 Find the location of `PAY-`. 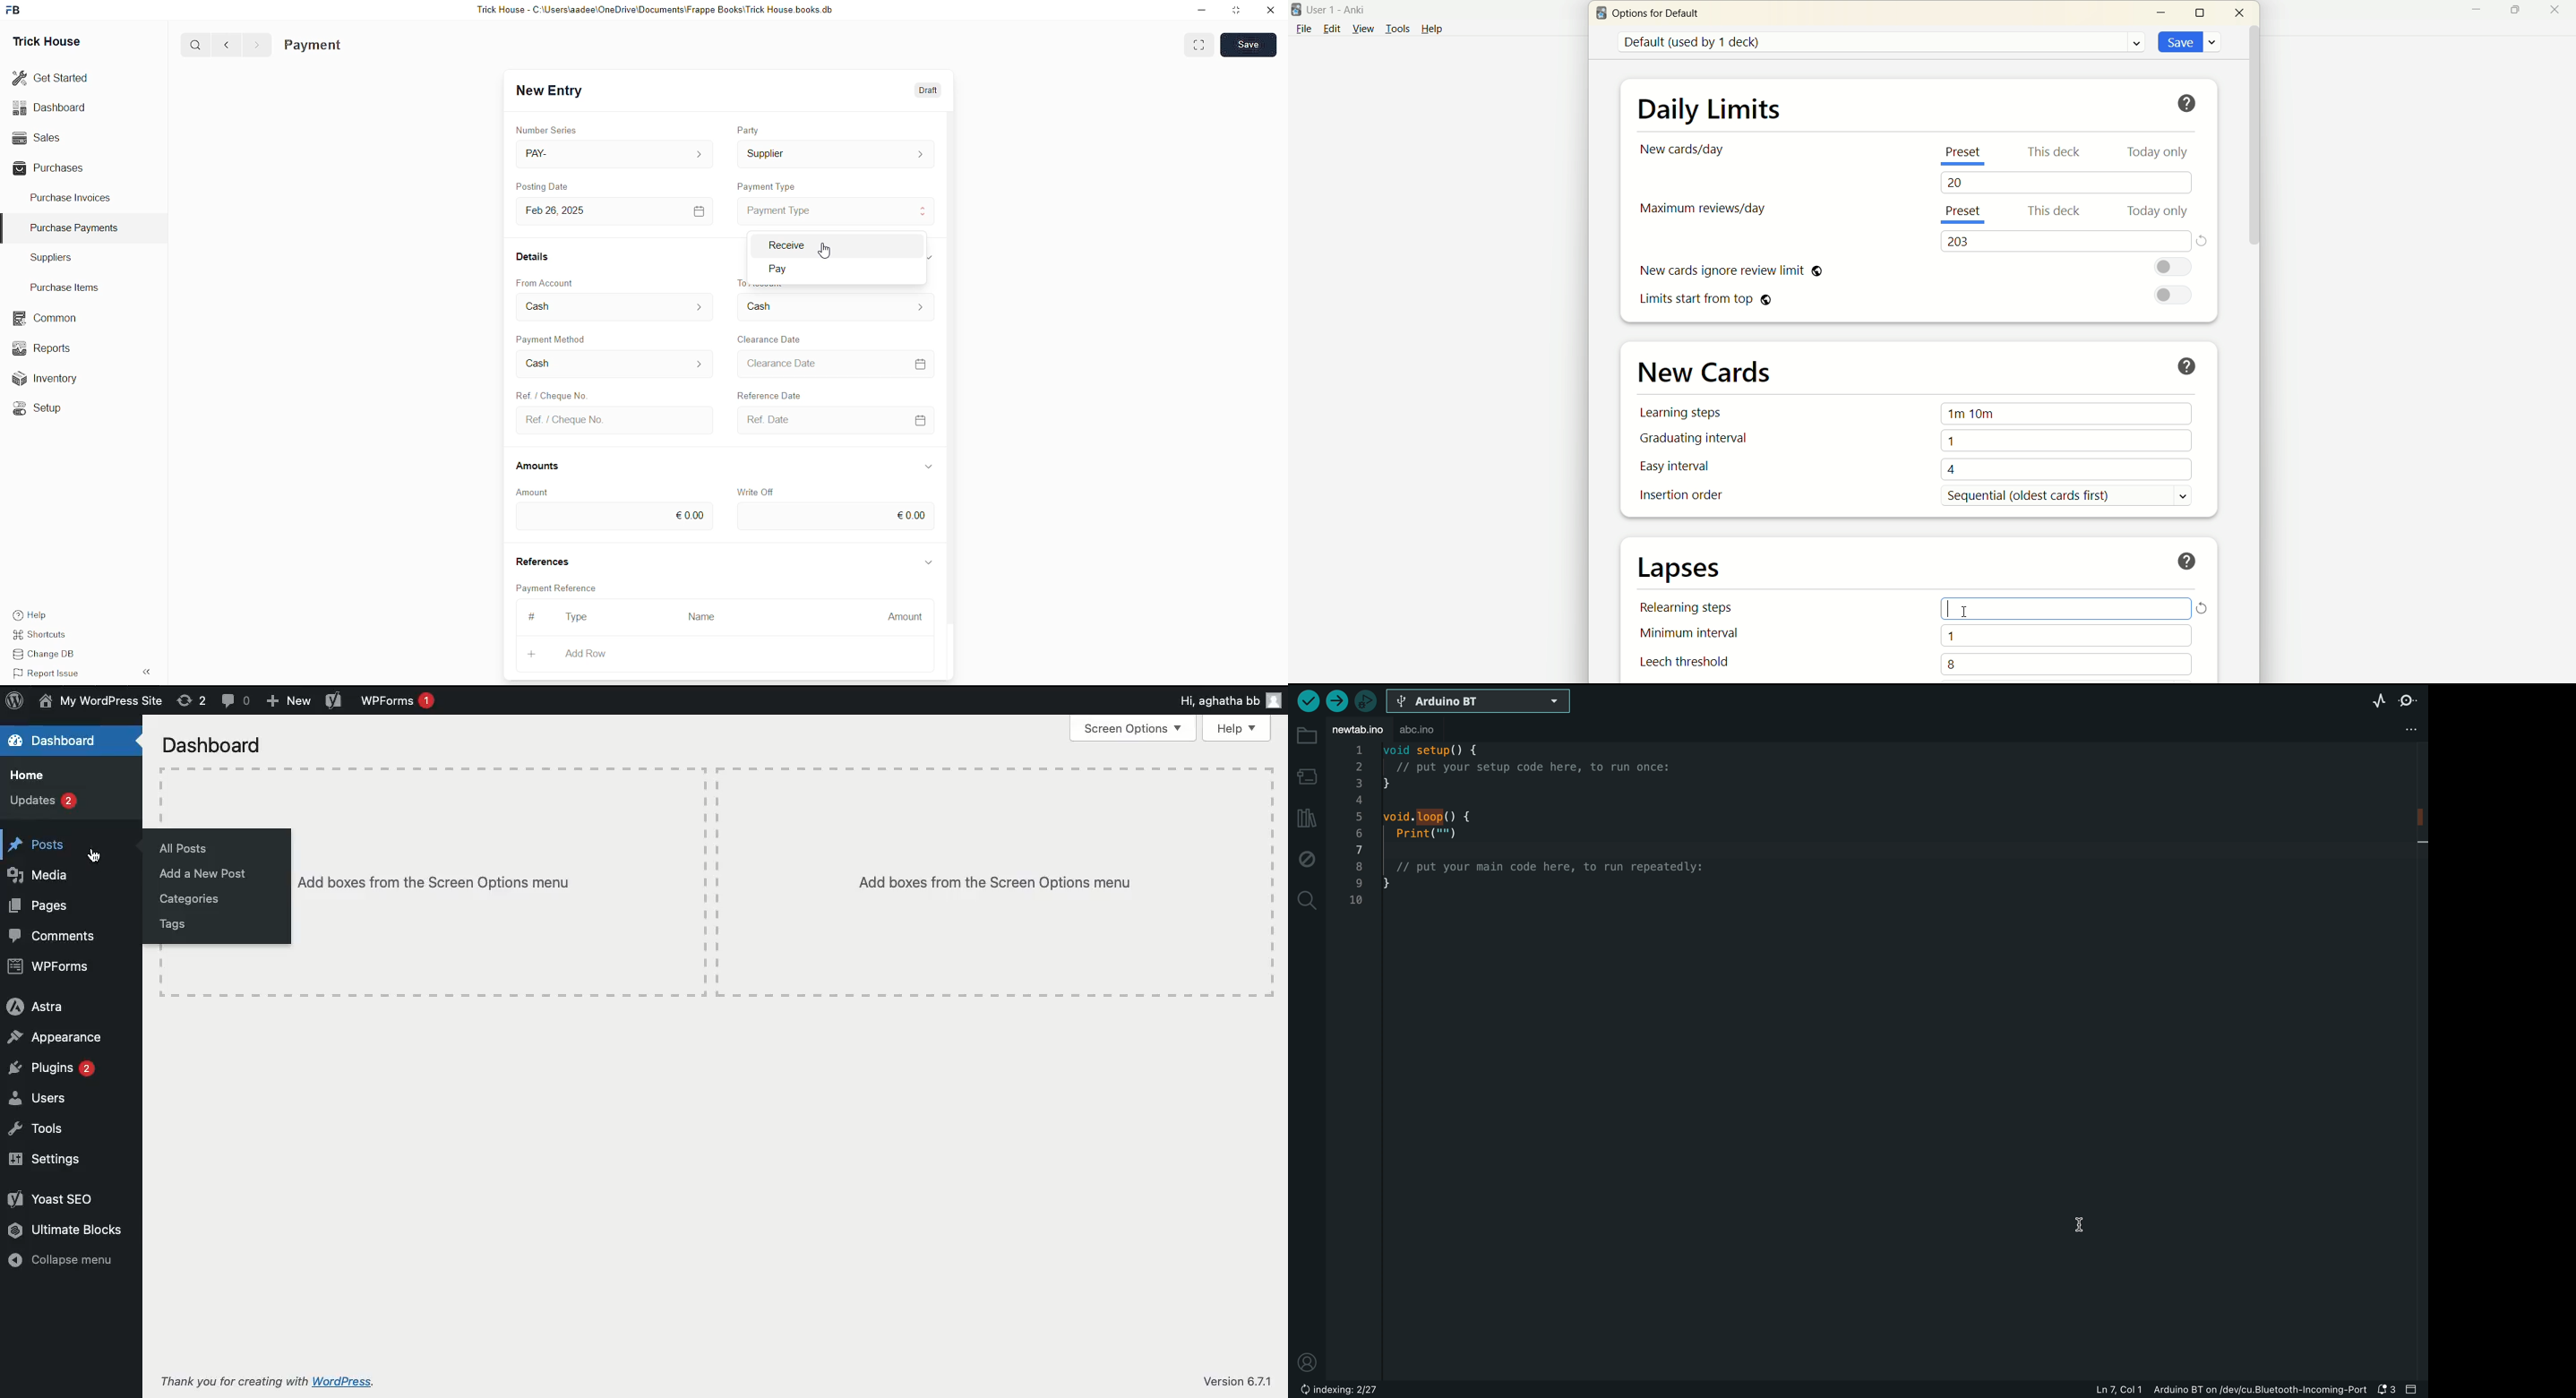

PAY- is located at coordinates (613, 152).